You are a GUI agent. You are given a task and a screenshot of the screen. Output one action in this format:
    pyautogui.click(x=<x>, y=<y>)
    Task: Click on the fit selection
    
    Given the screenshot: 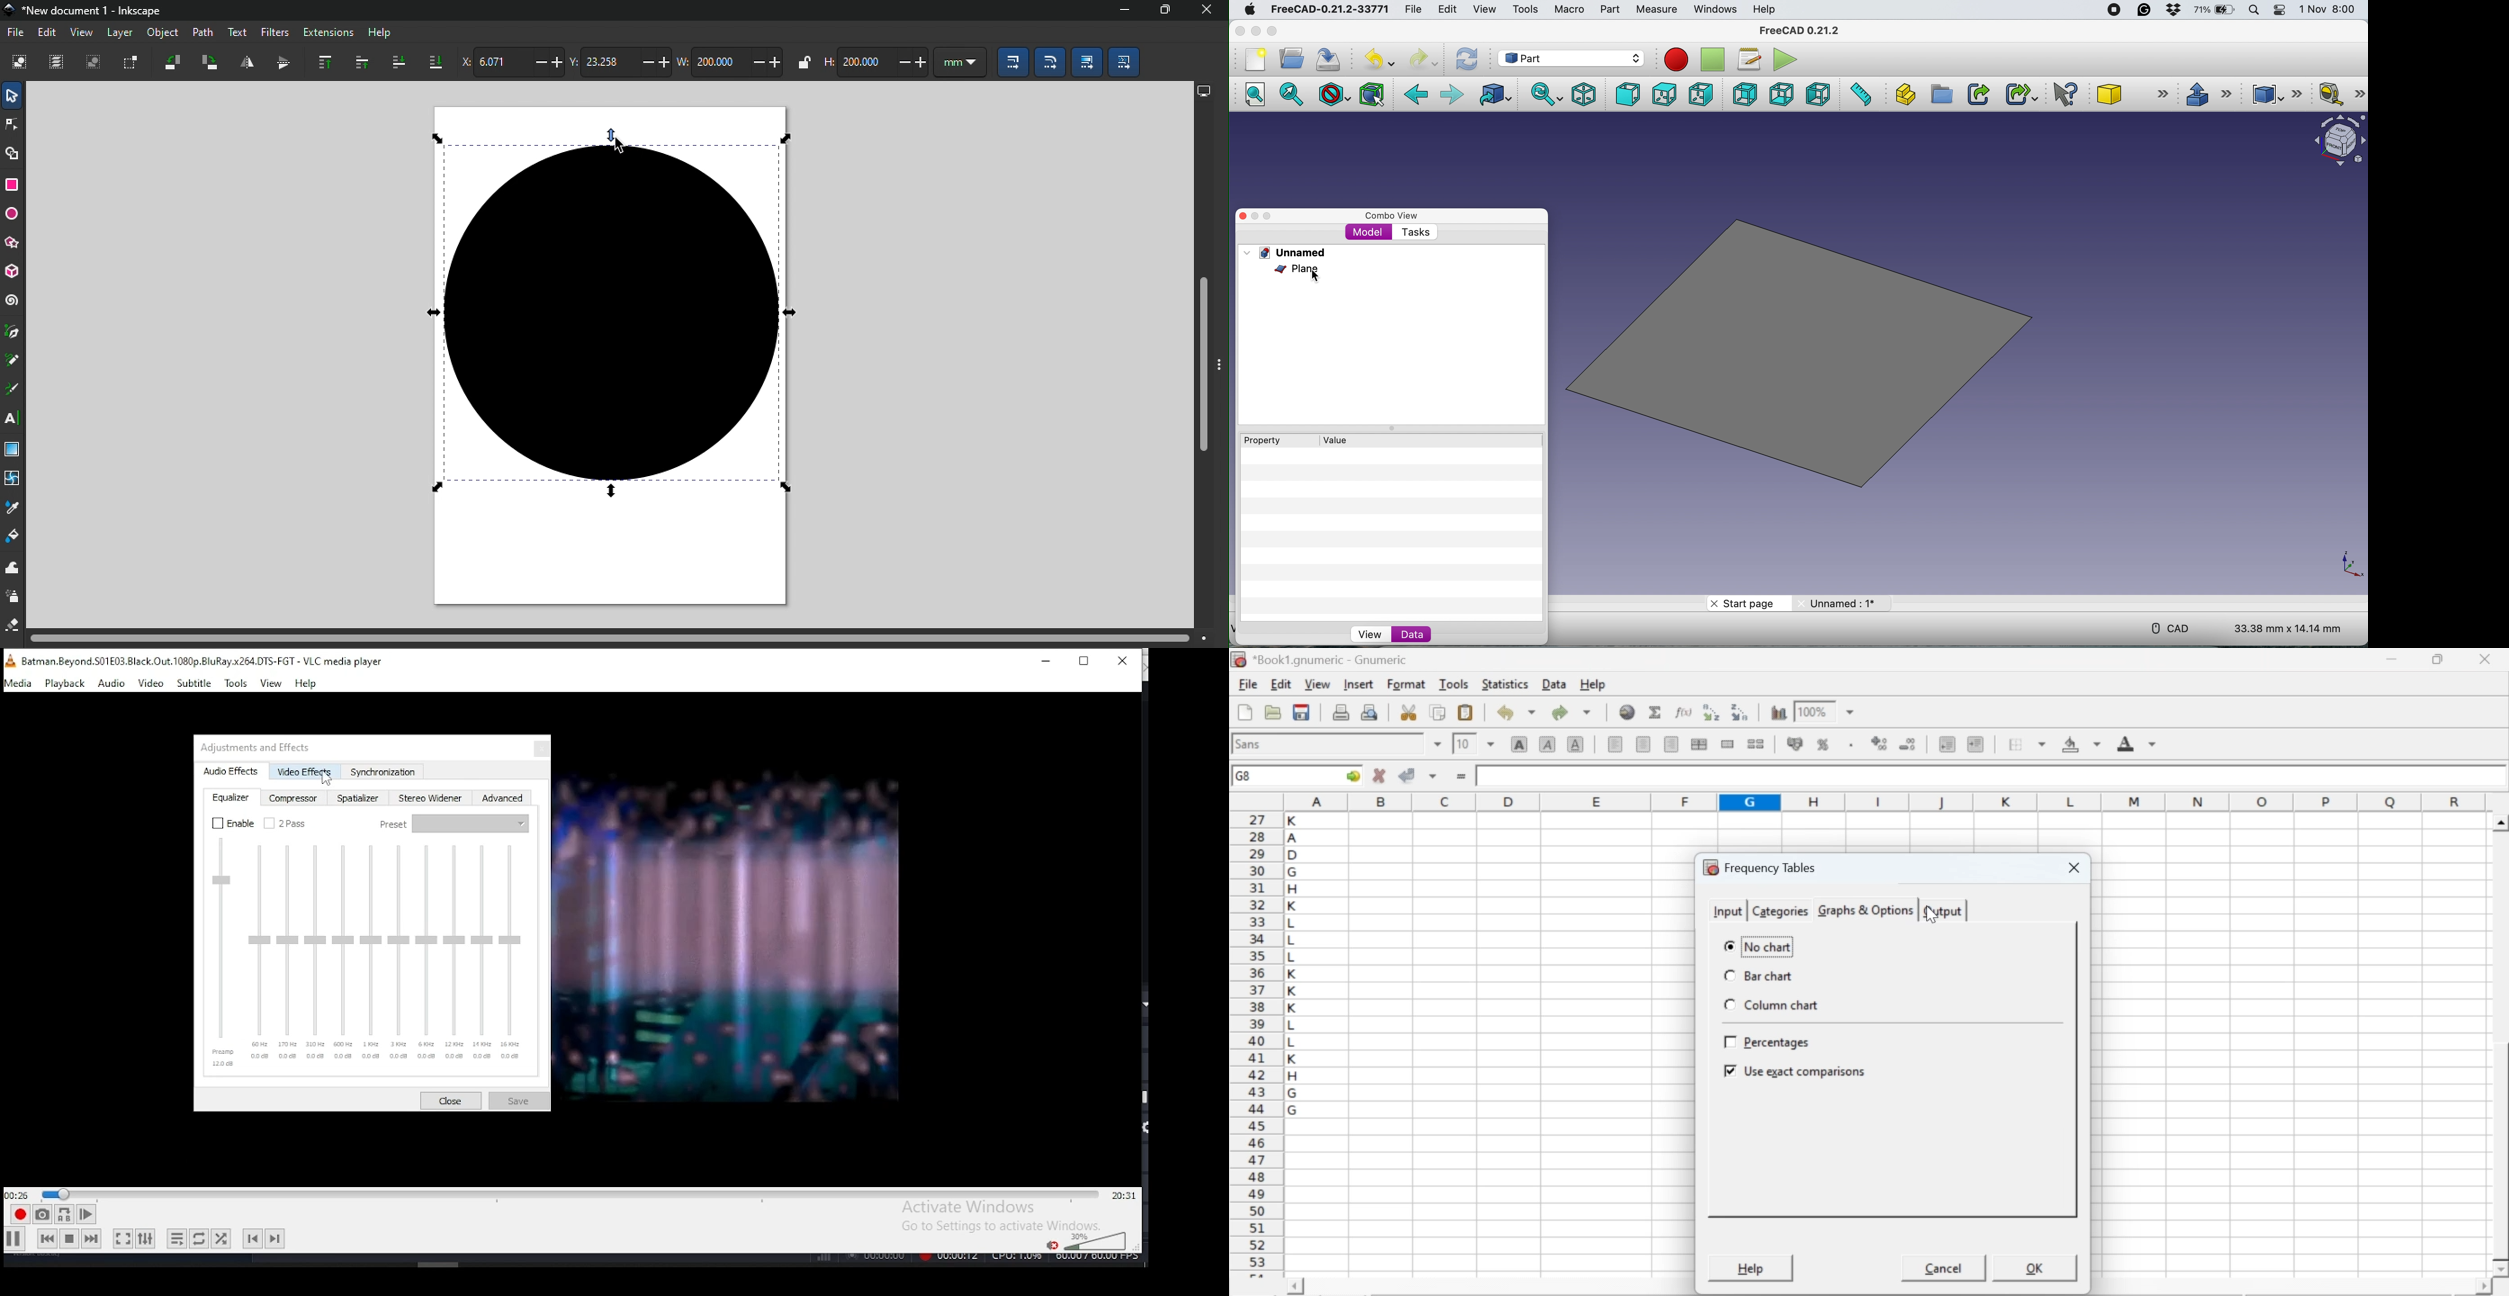 What is the action you would take?
    pyautogui.click(x=1290, y=97)
    